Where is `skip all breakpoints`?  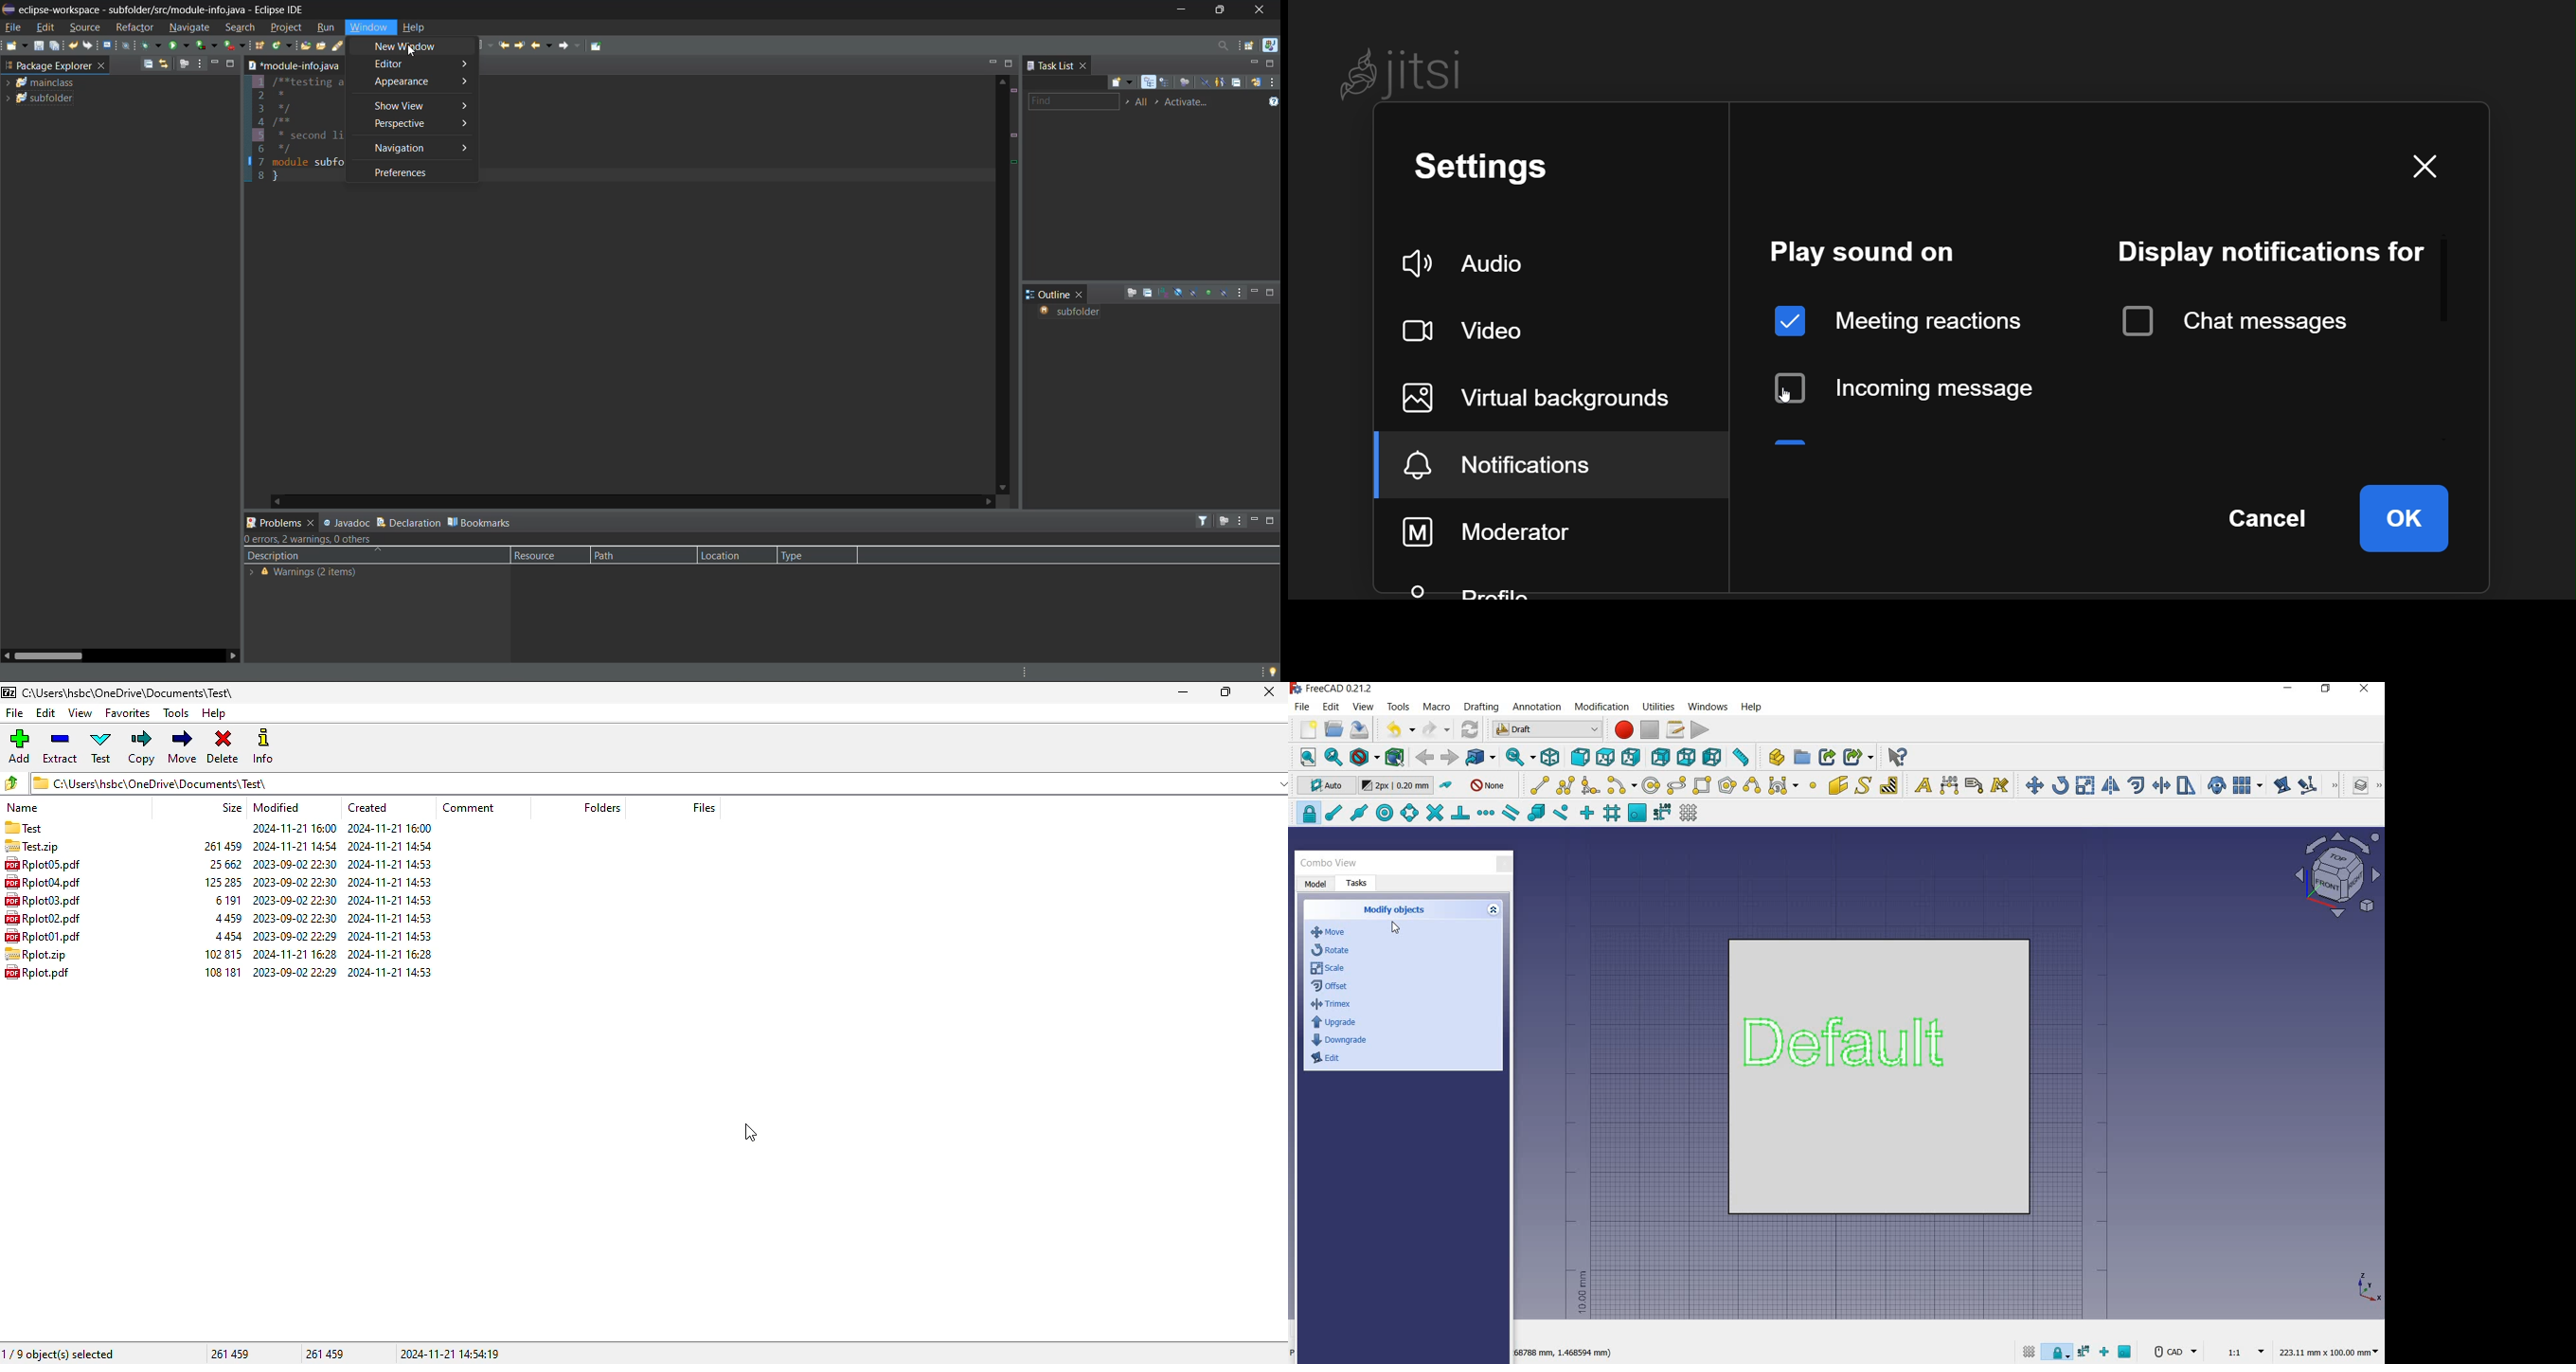 skip all breakpoints is located at coordinates (127, 44).